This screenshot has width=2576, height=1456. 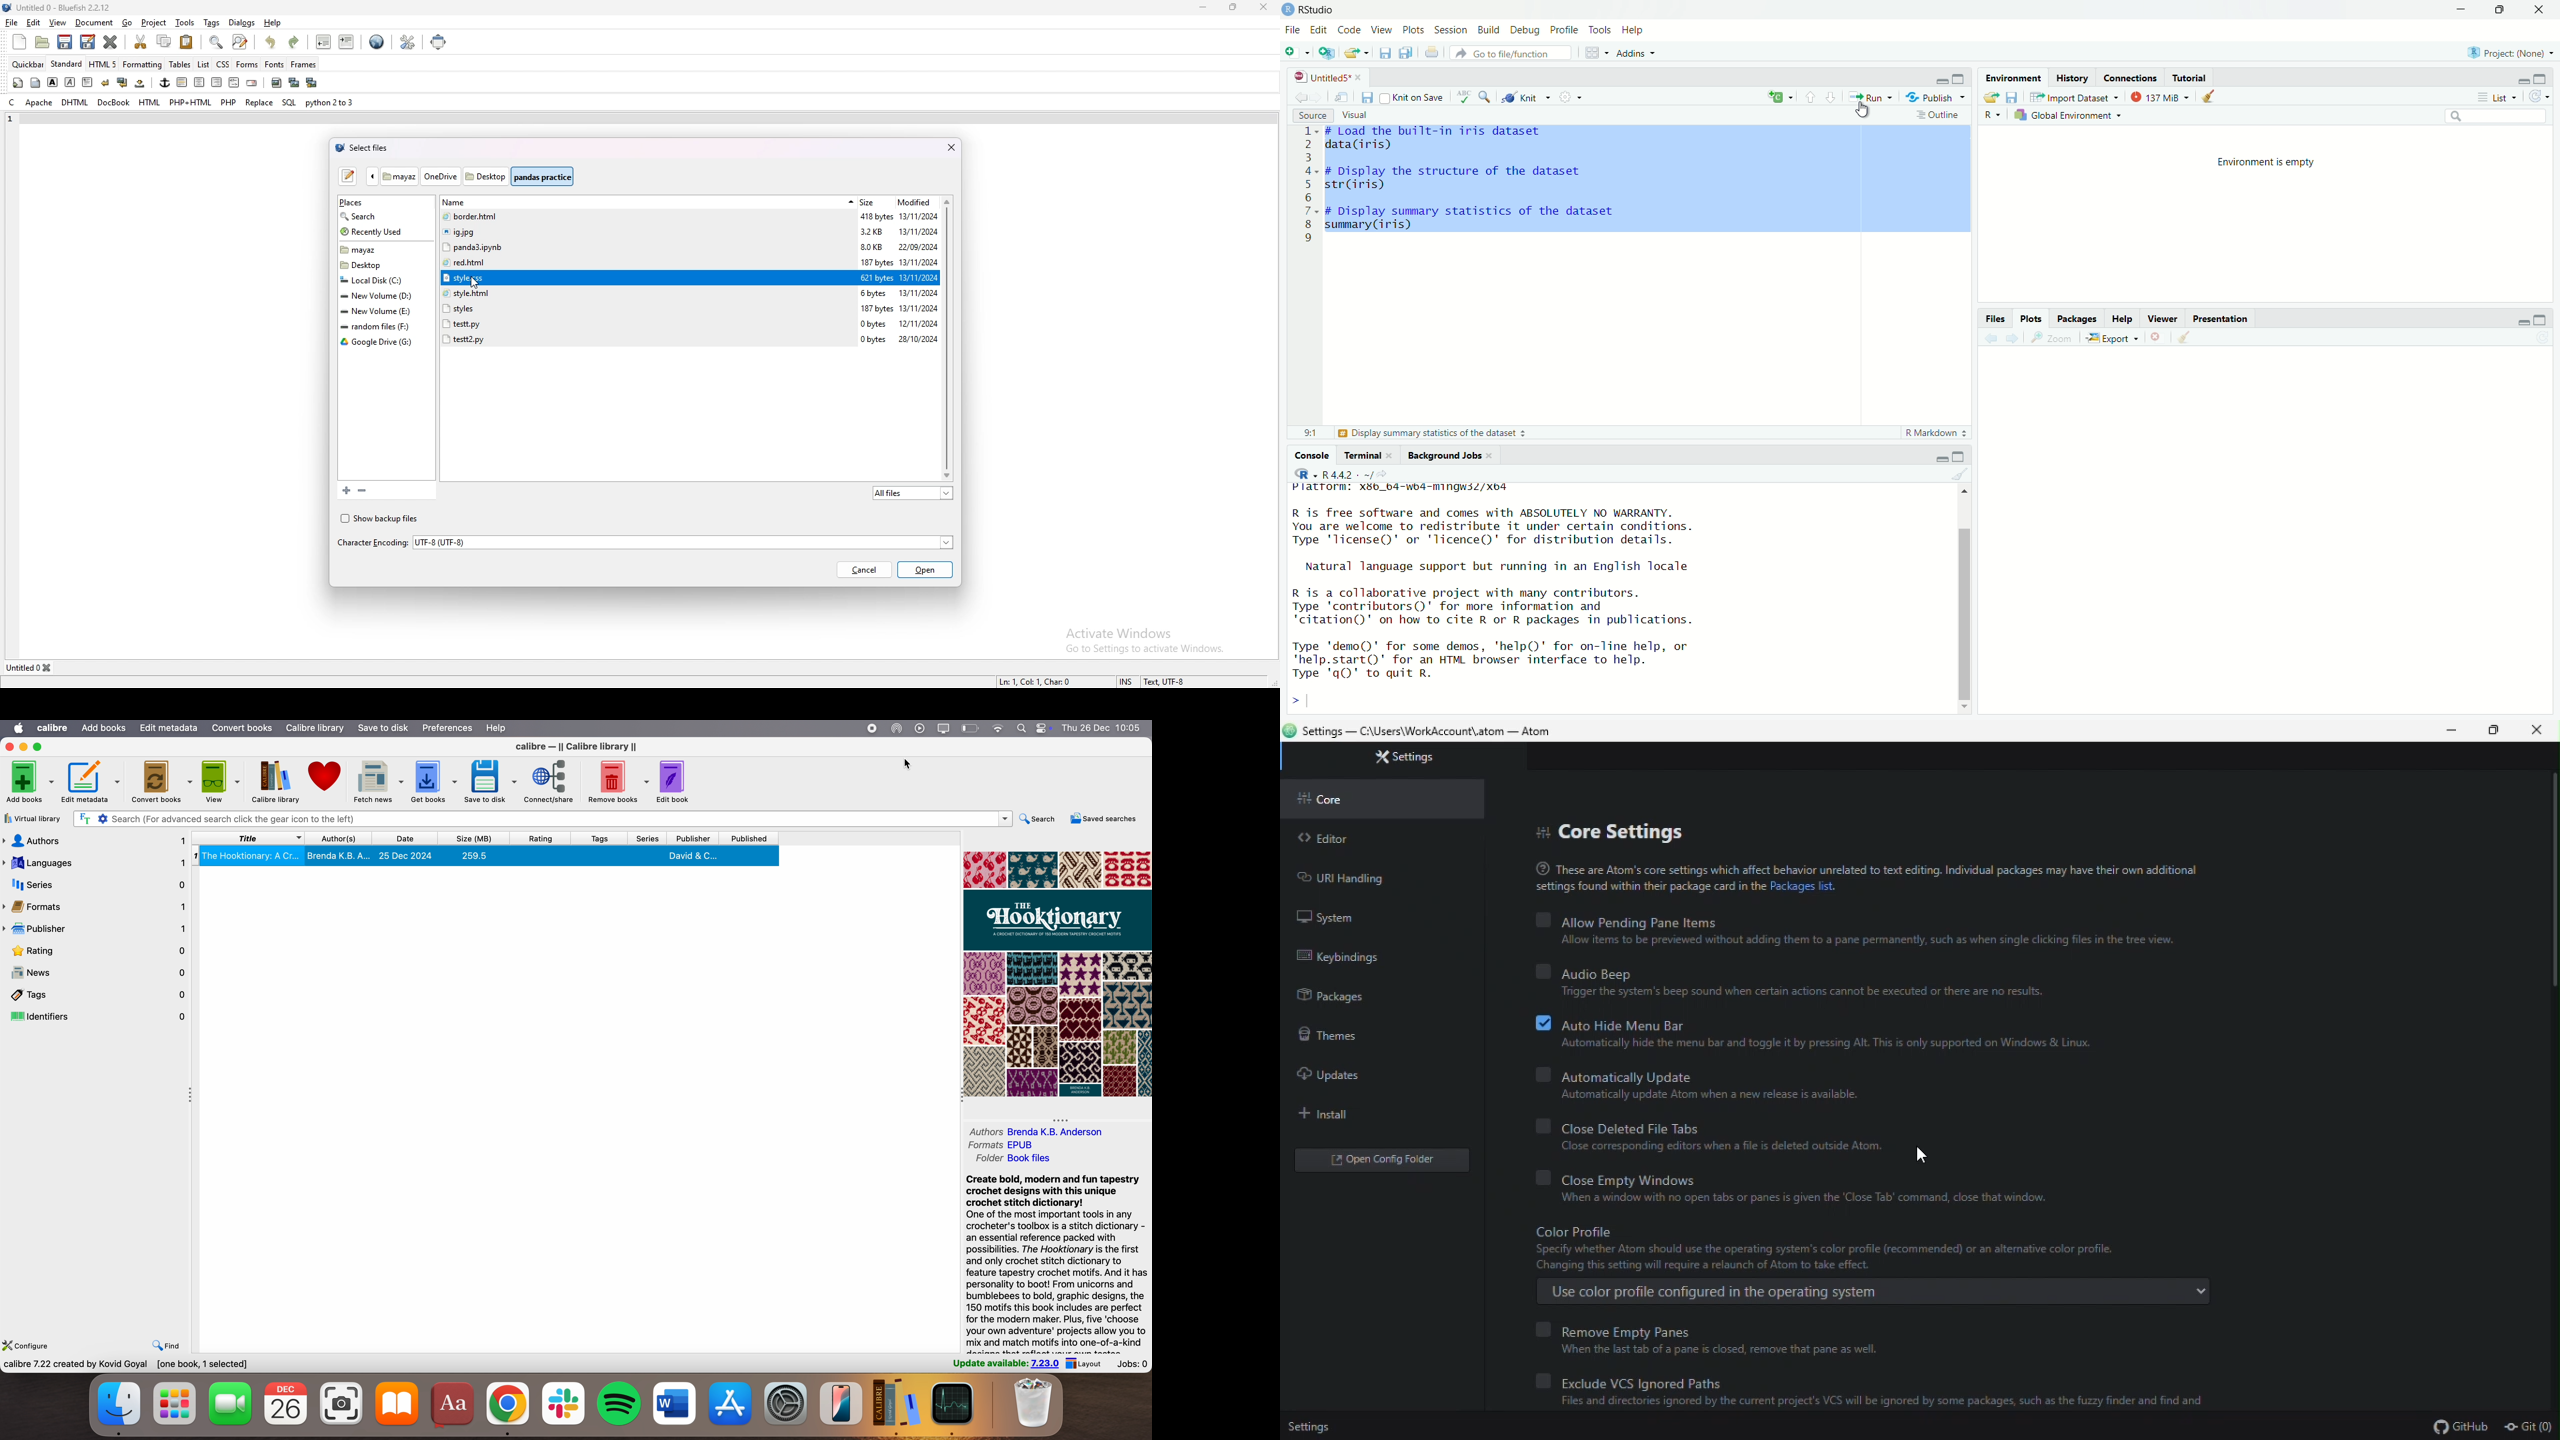 I want to click on Untitled 0, so click(x=22, y=668).